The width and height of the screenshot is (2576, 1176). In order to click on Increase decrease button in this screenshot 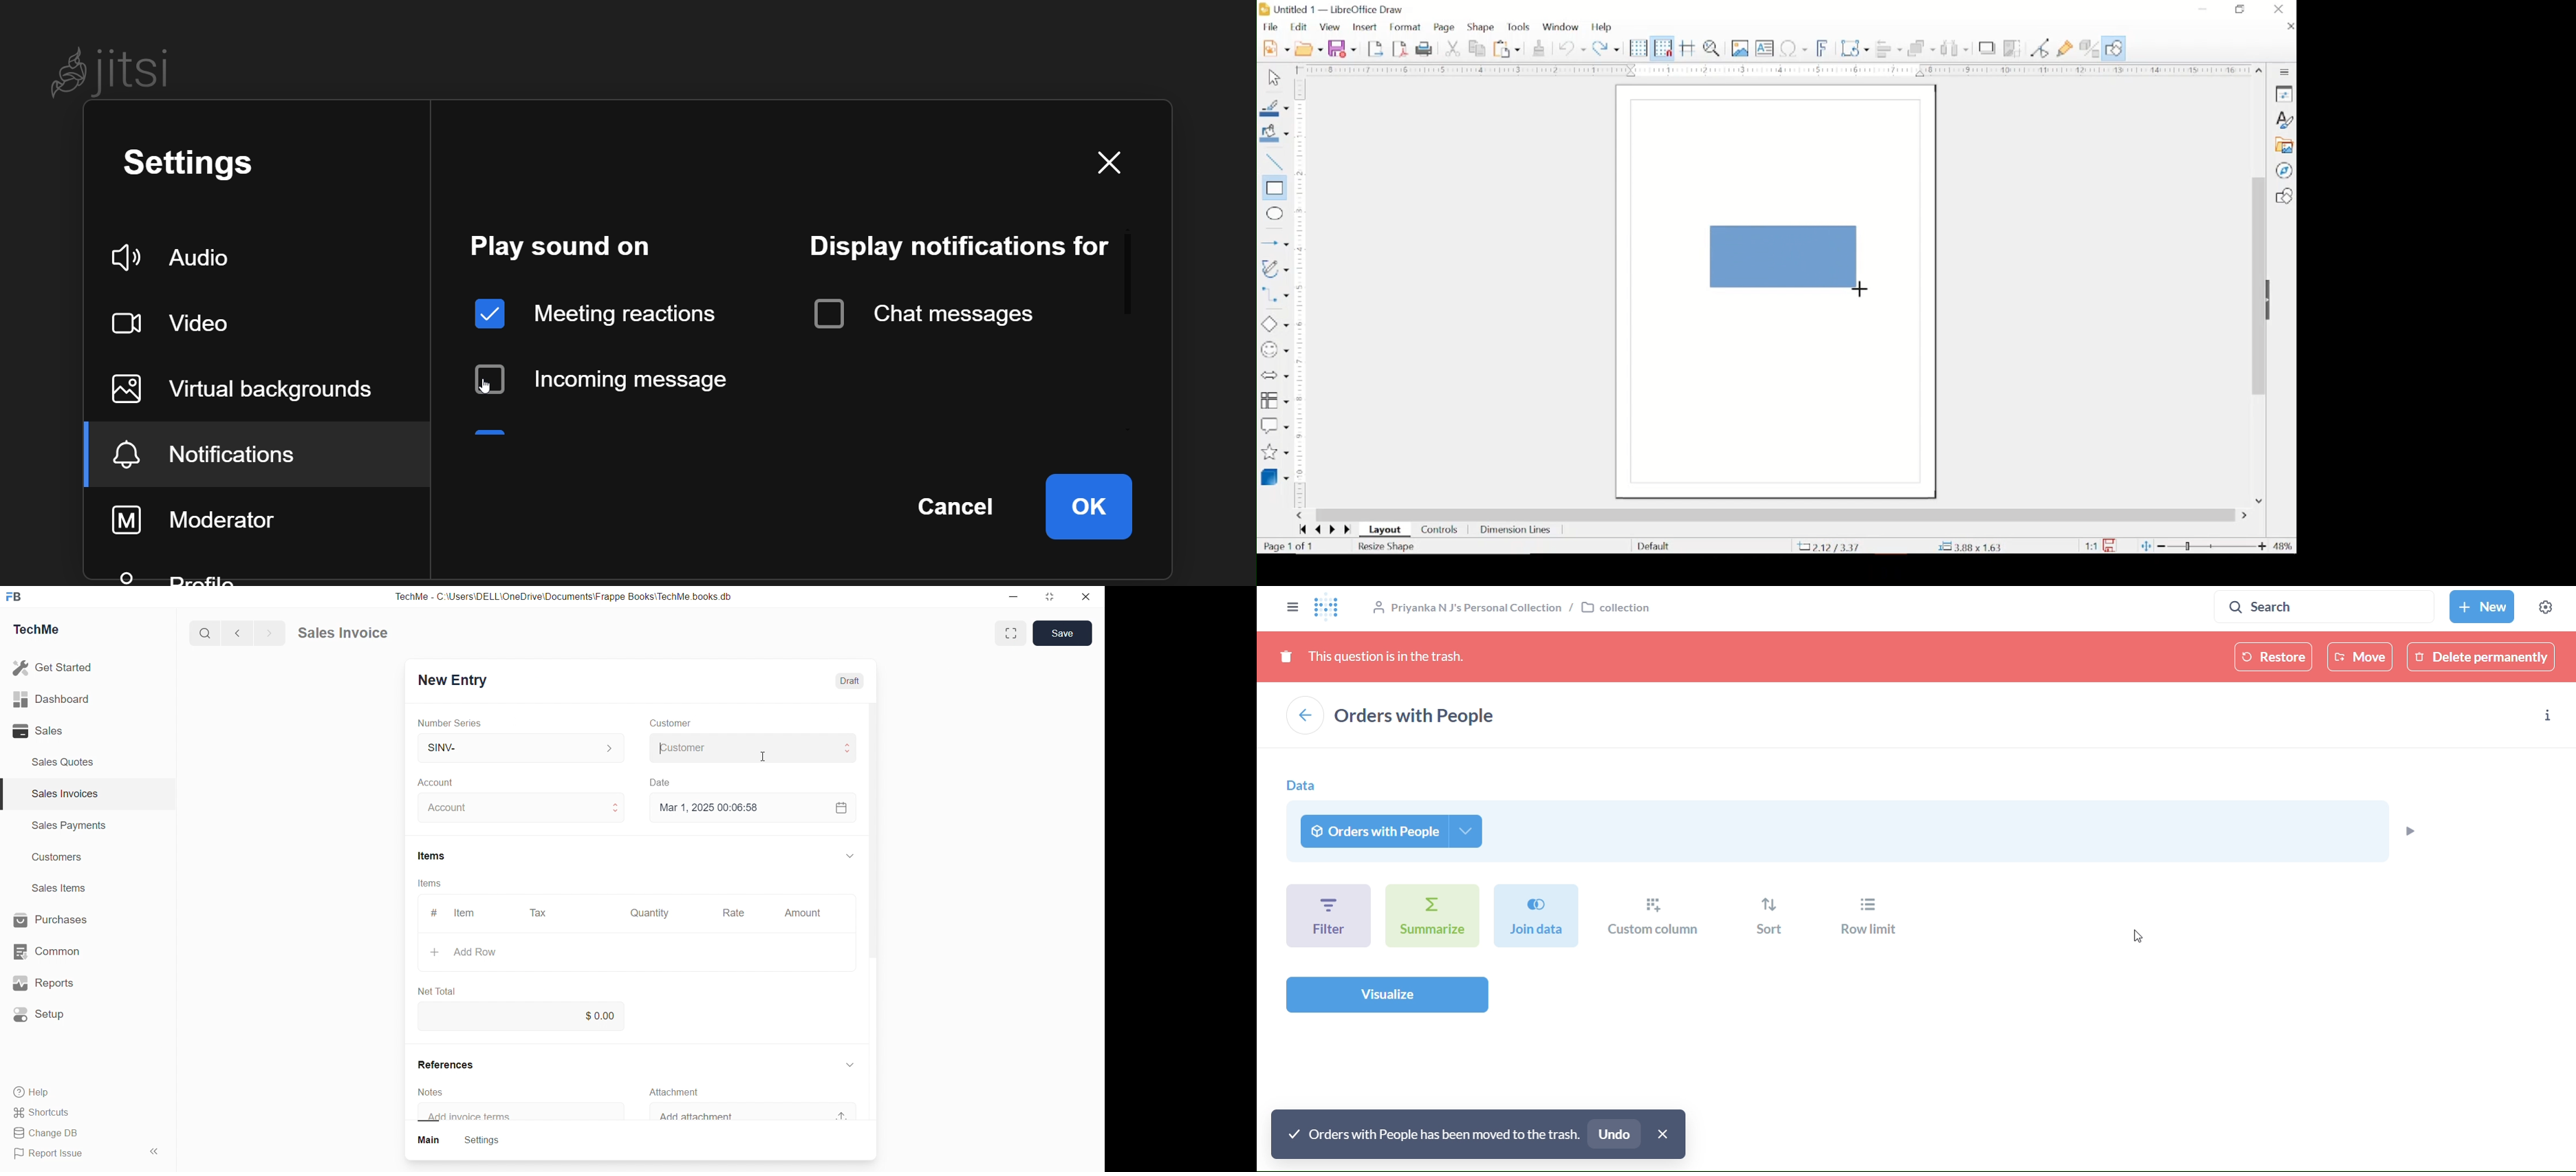, I will do `click(617, 808)`.